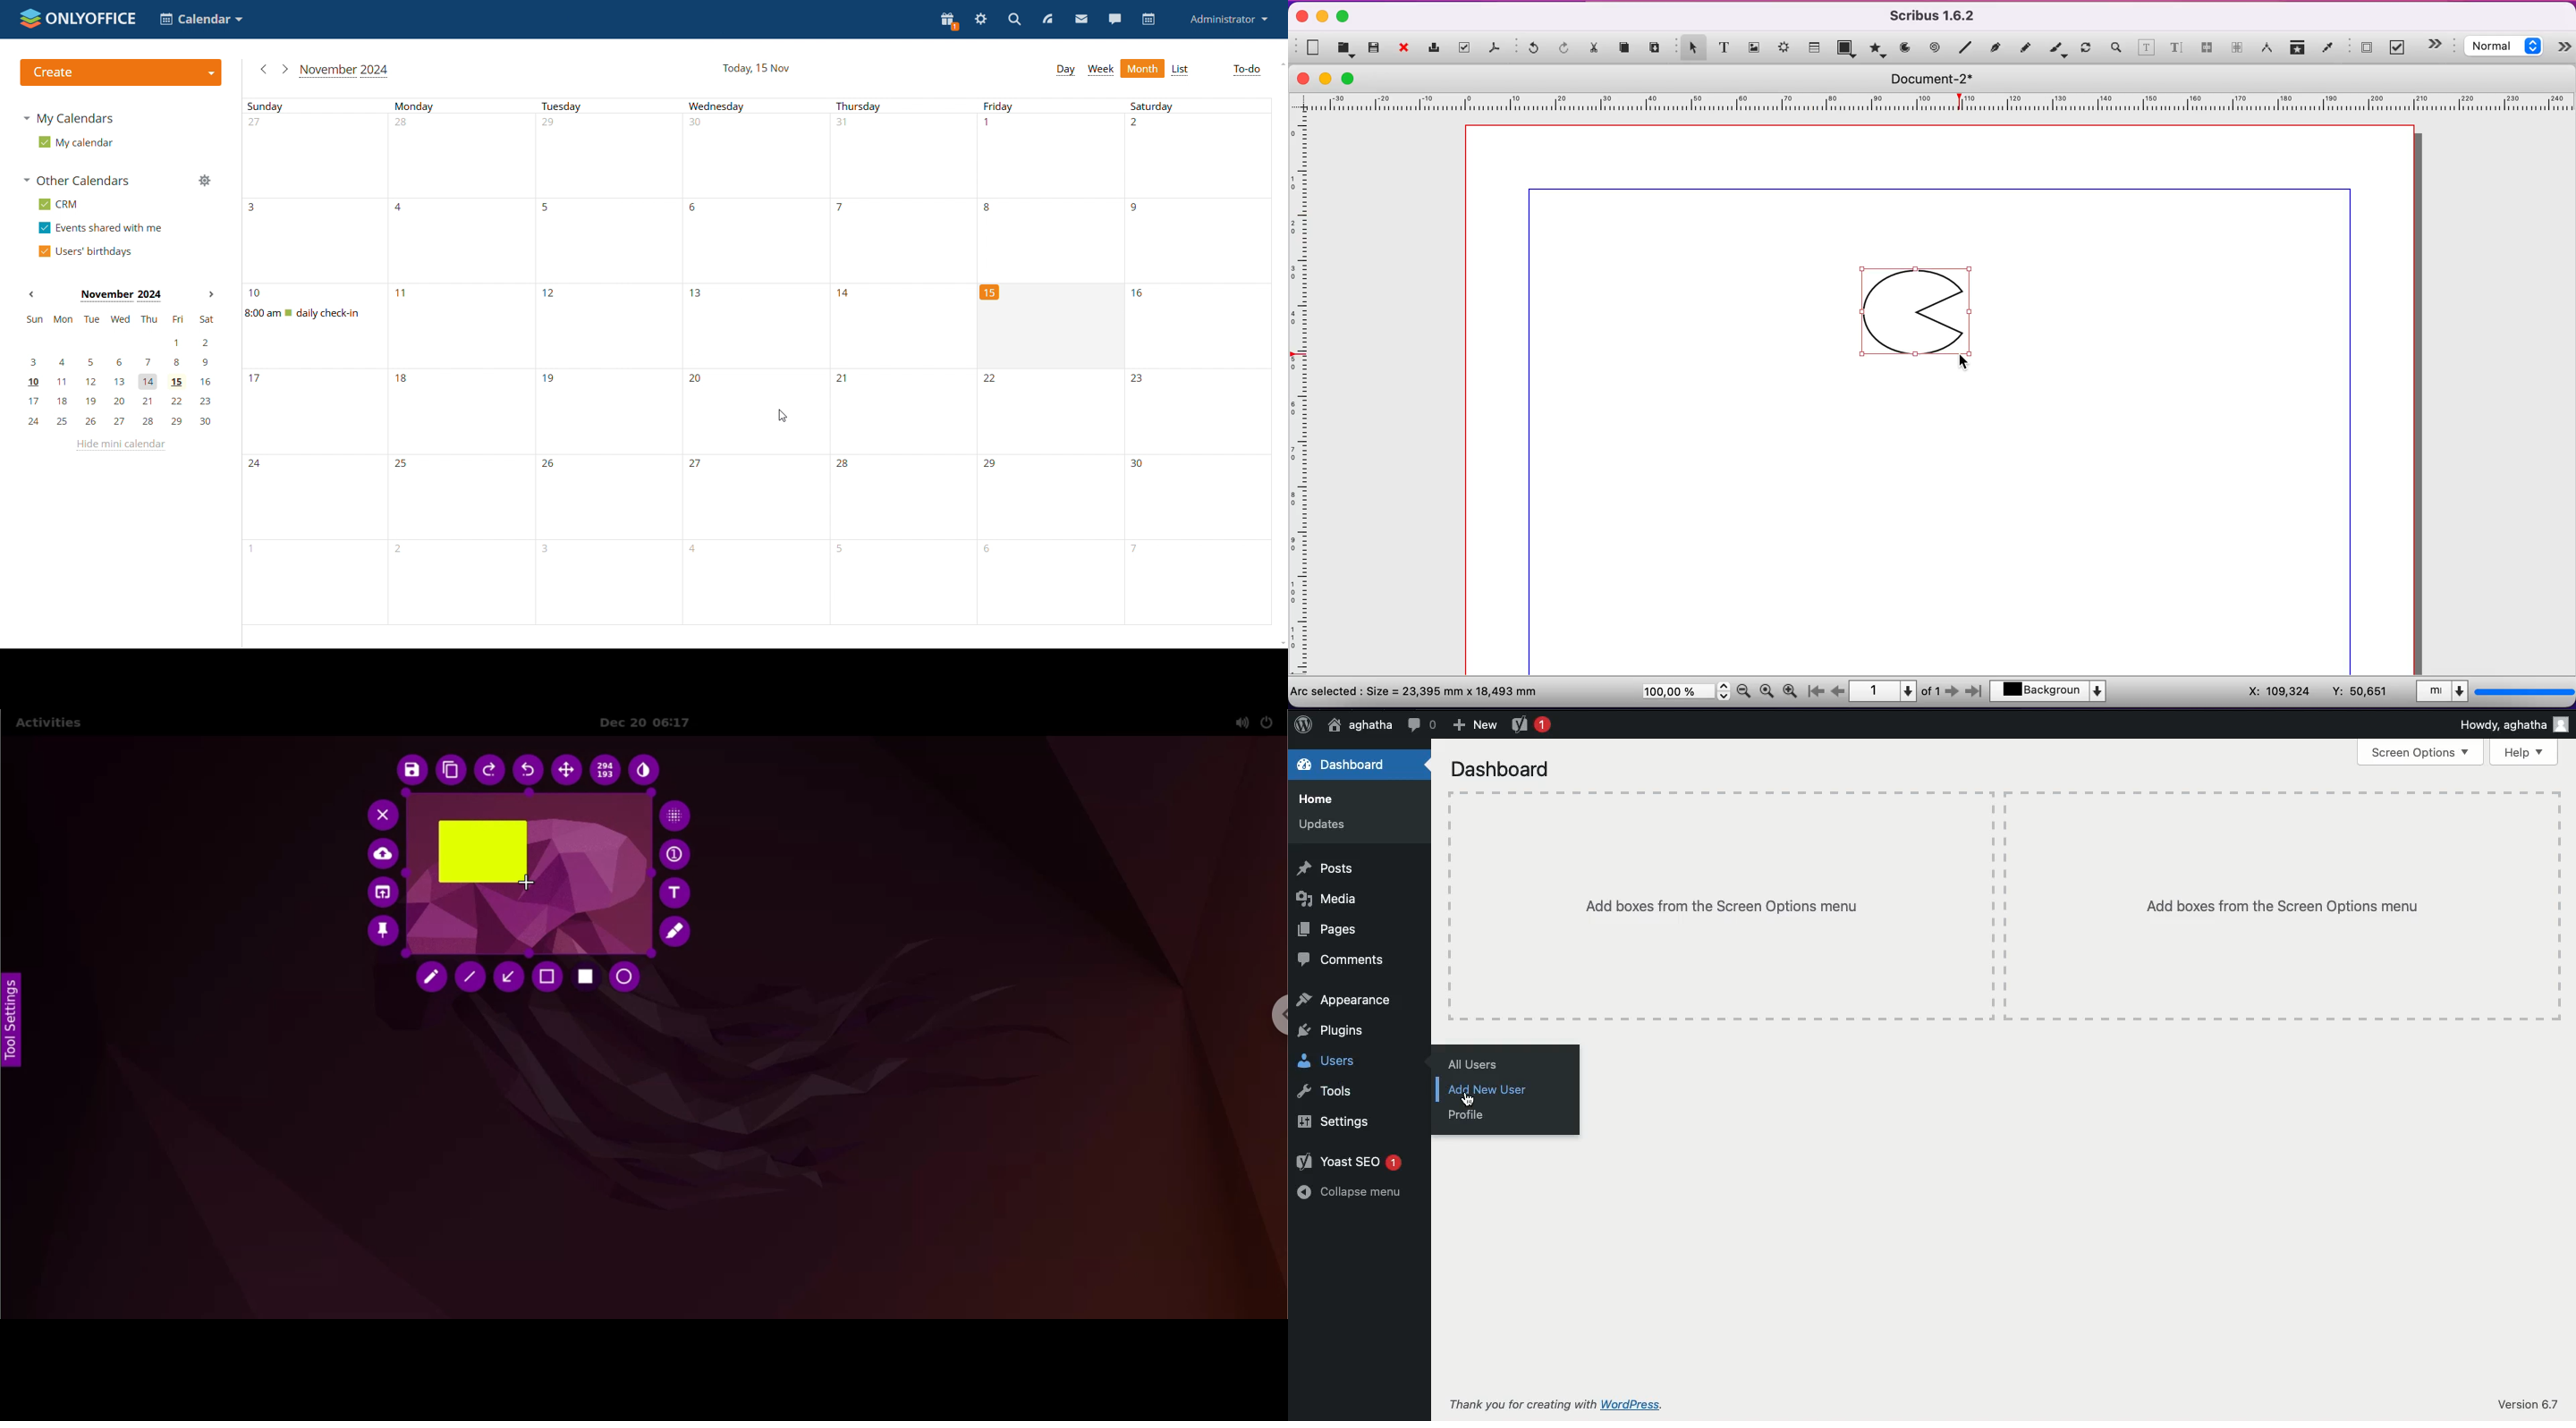  Describe the element at coordinates (2237, 49) in the screenshot. I see `unlink text frames` at that location.